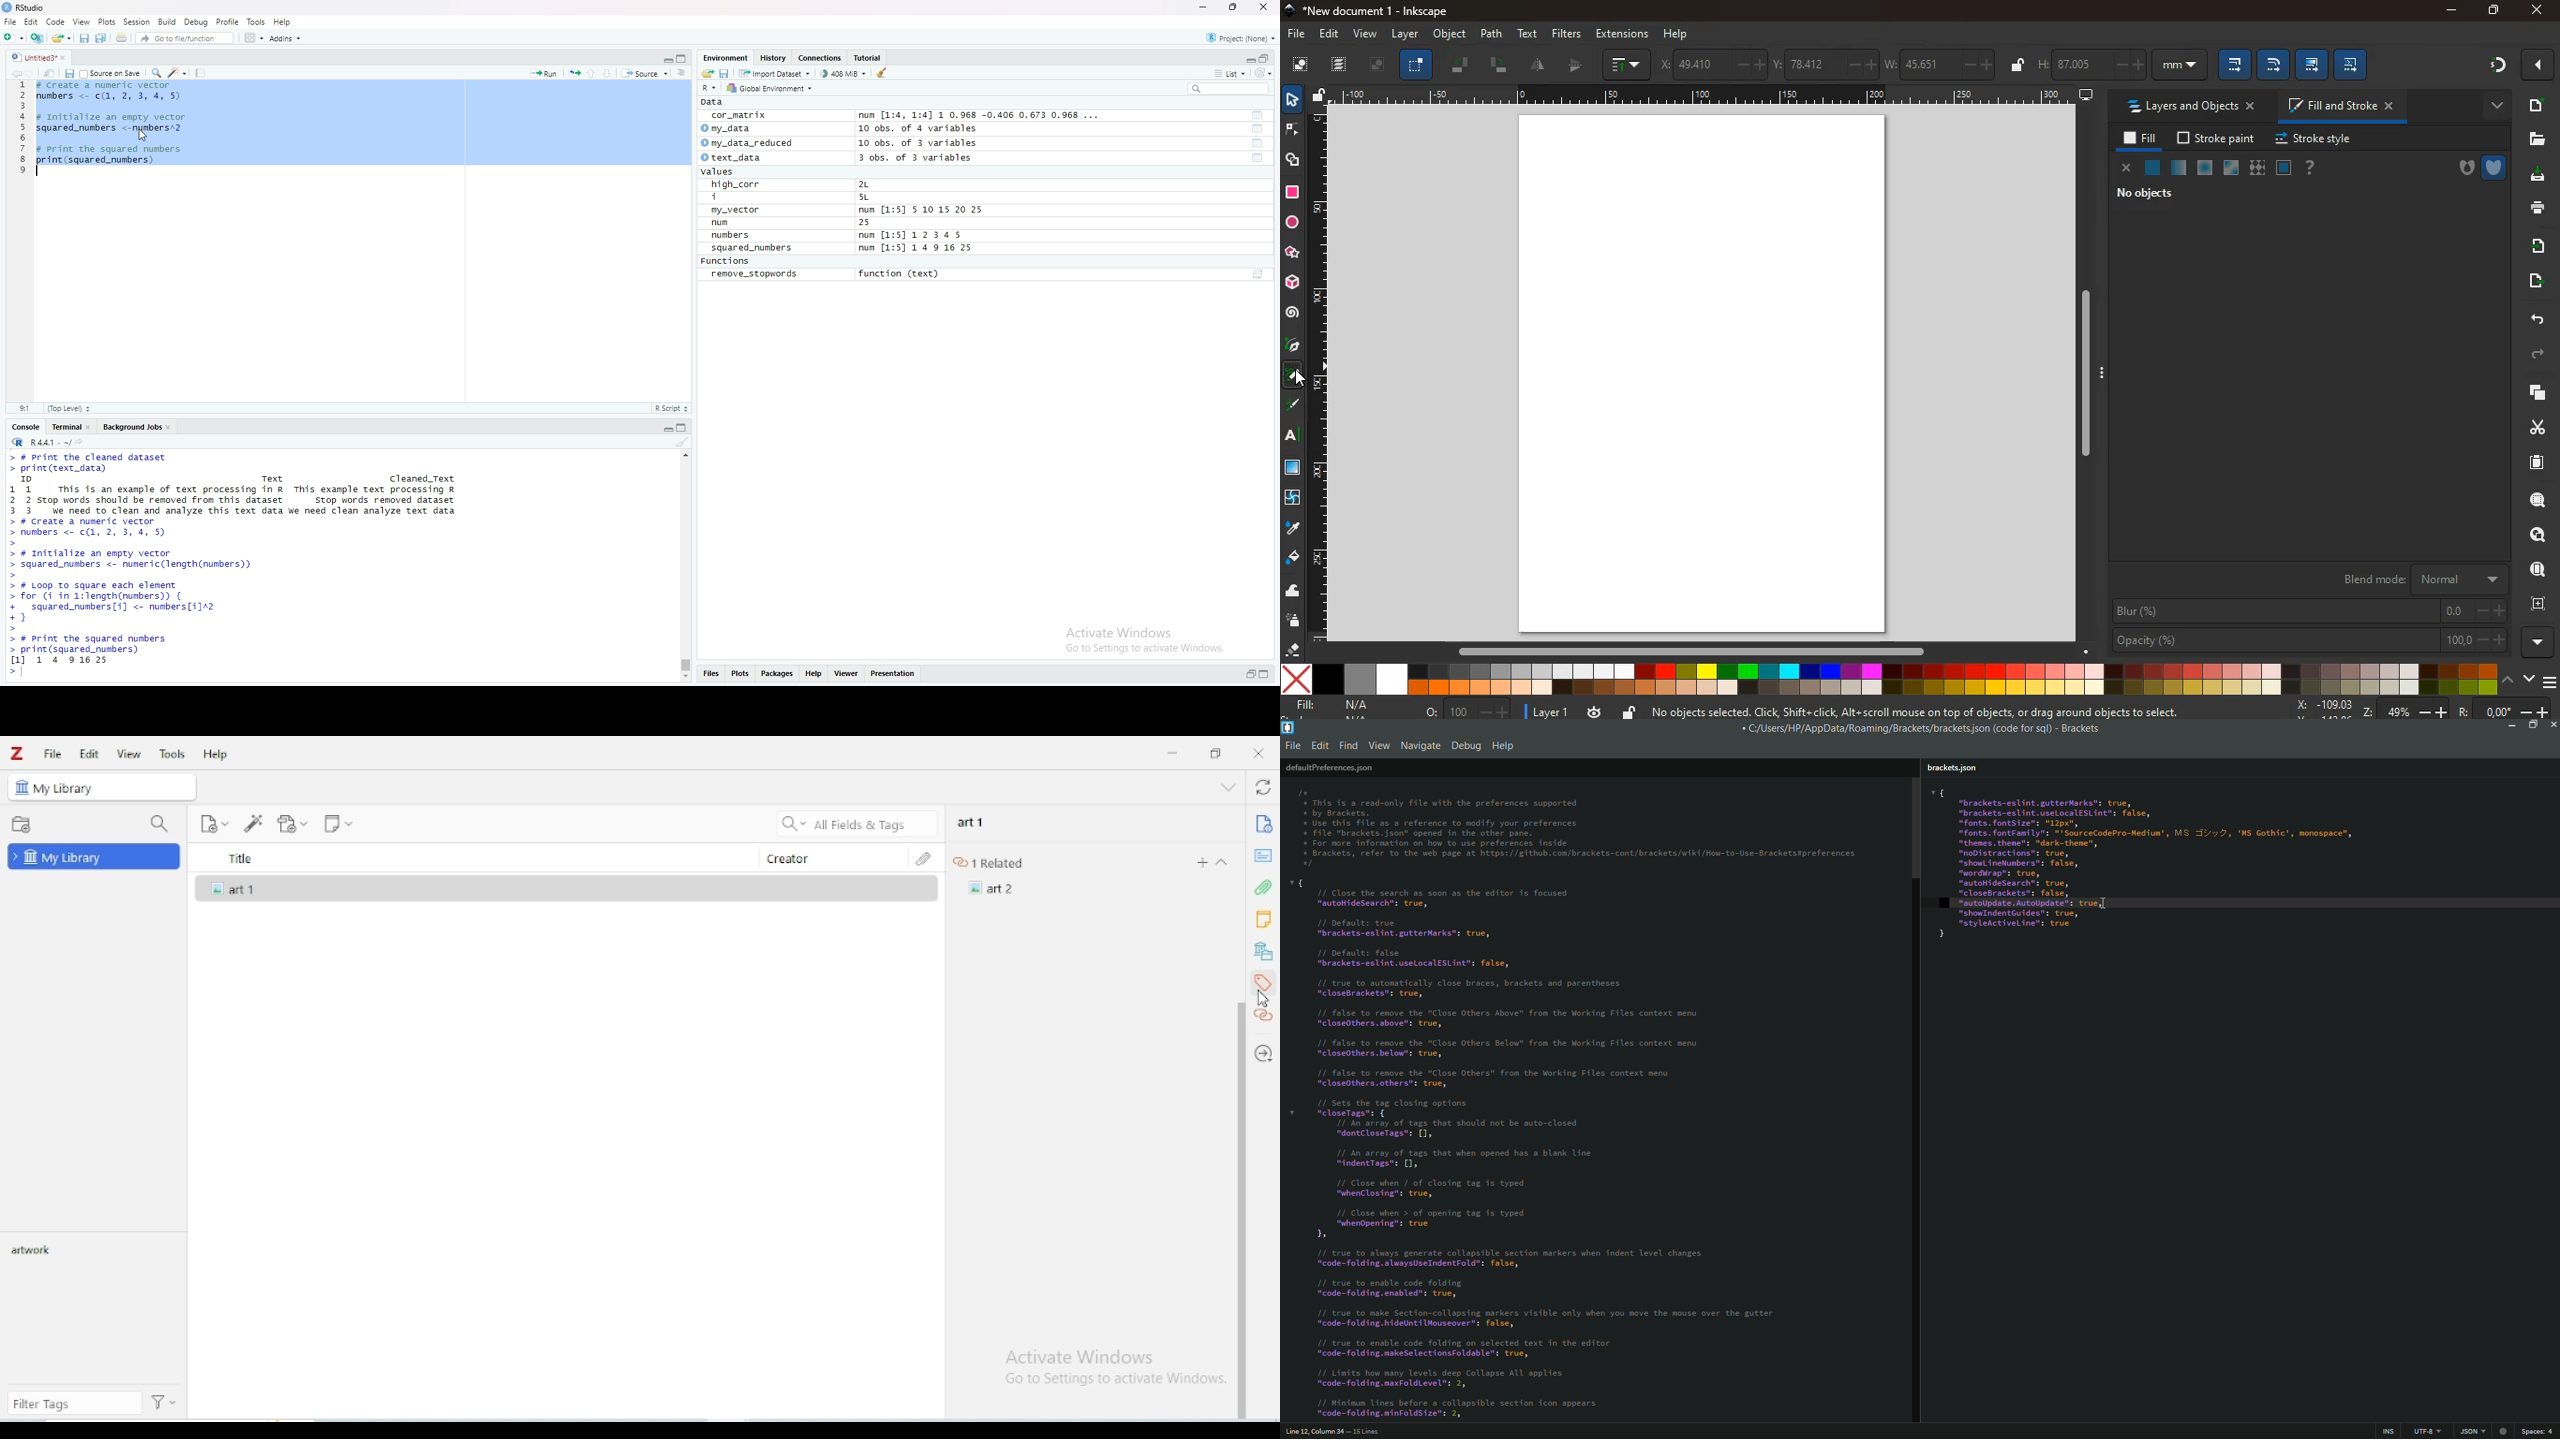 The height and width of the screenshot is (1456, 2576). What do you see at coordinates (1349, 746) in the screenshot?
I see `find menu` at bounding box center [1349, 746].